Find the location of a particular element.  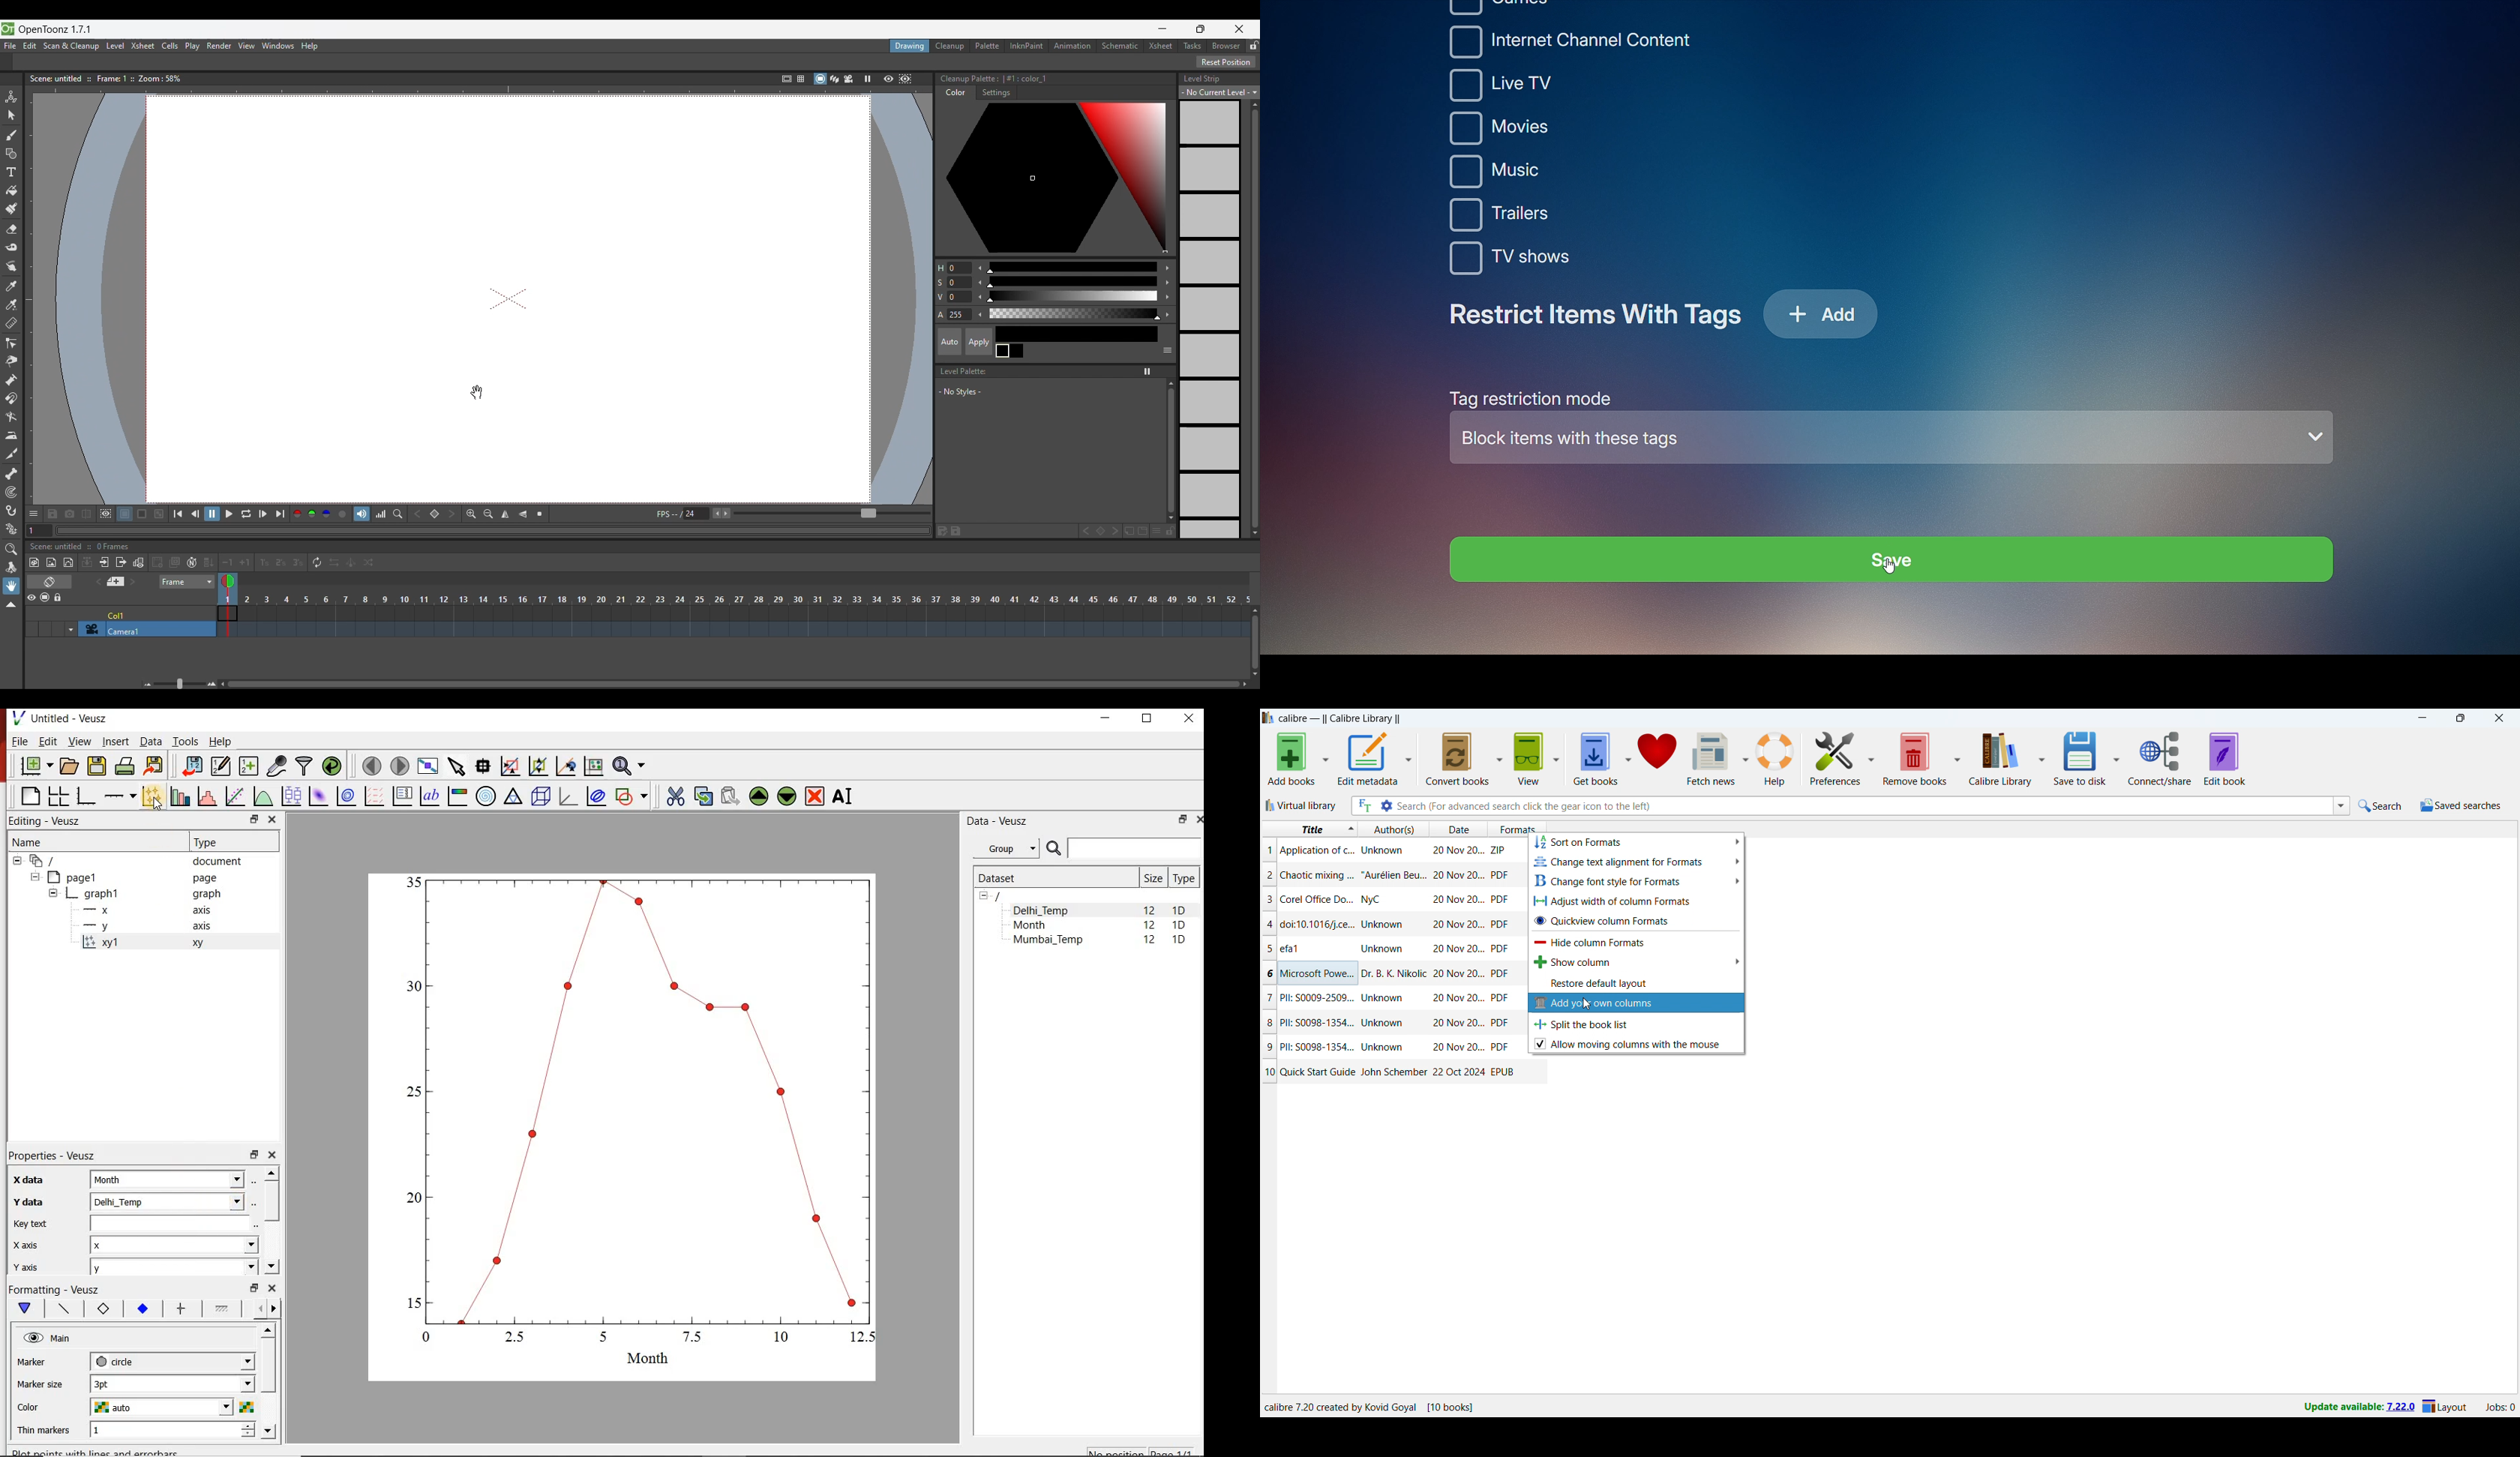

Untitled-Veusz is located at coordinates (64, 718).